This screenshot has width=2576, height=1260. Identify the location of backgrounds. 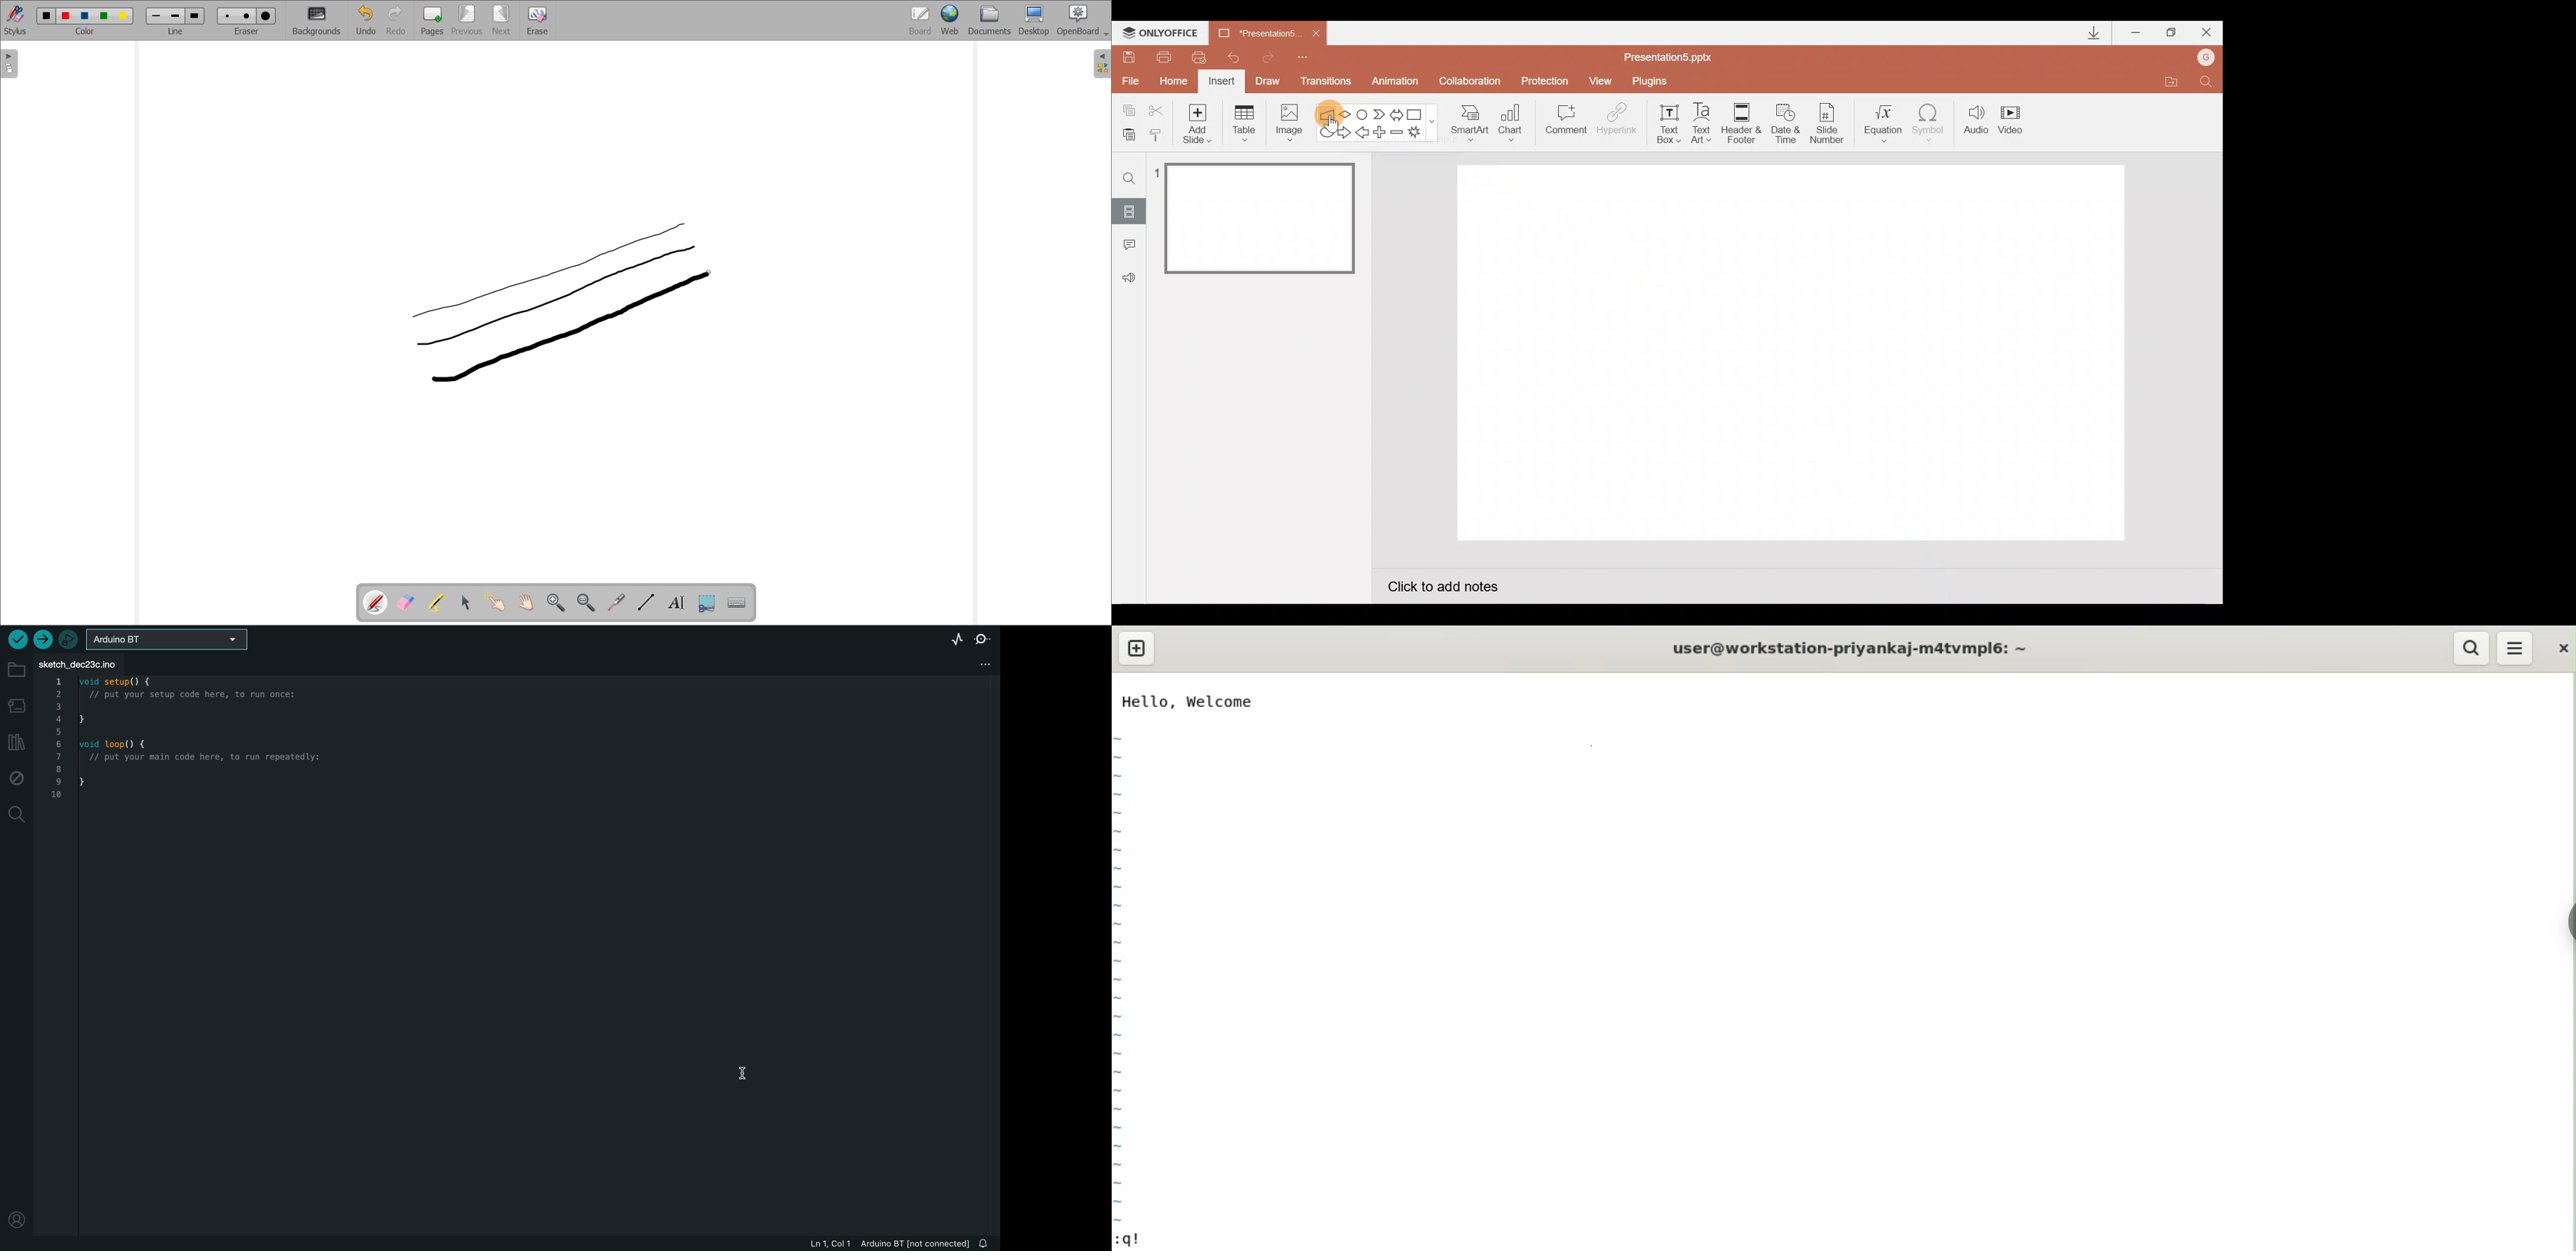
(317, 20).